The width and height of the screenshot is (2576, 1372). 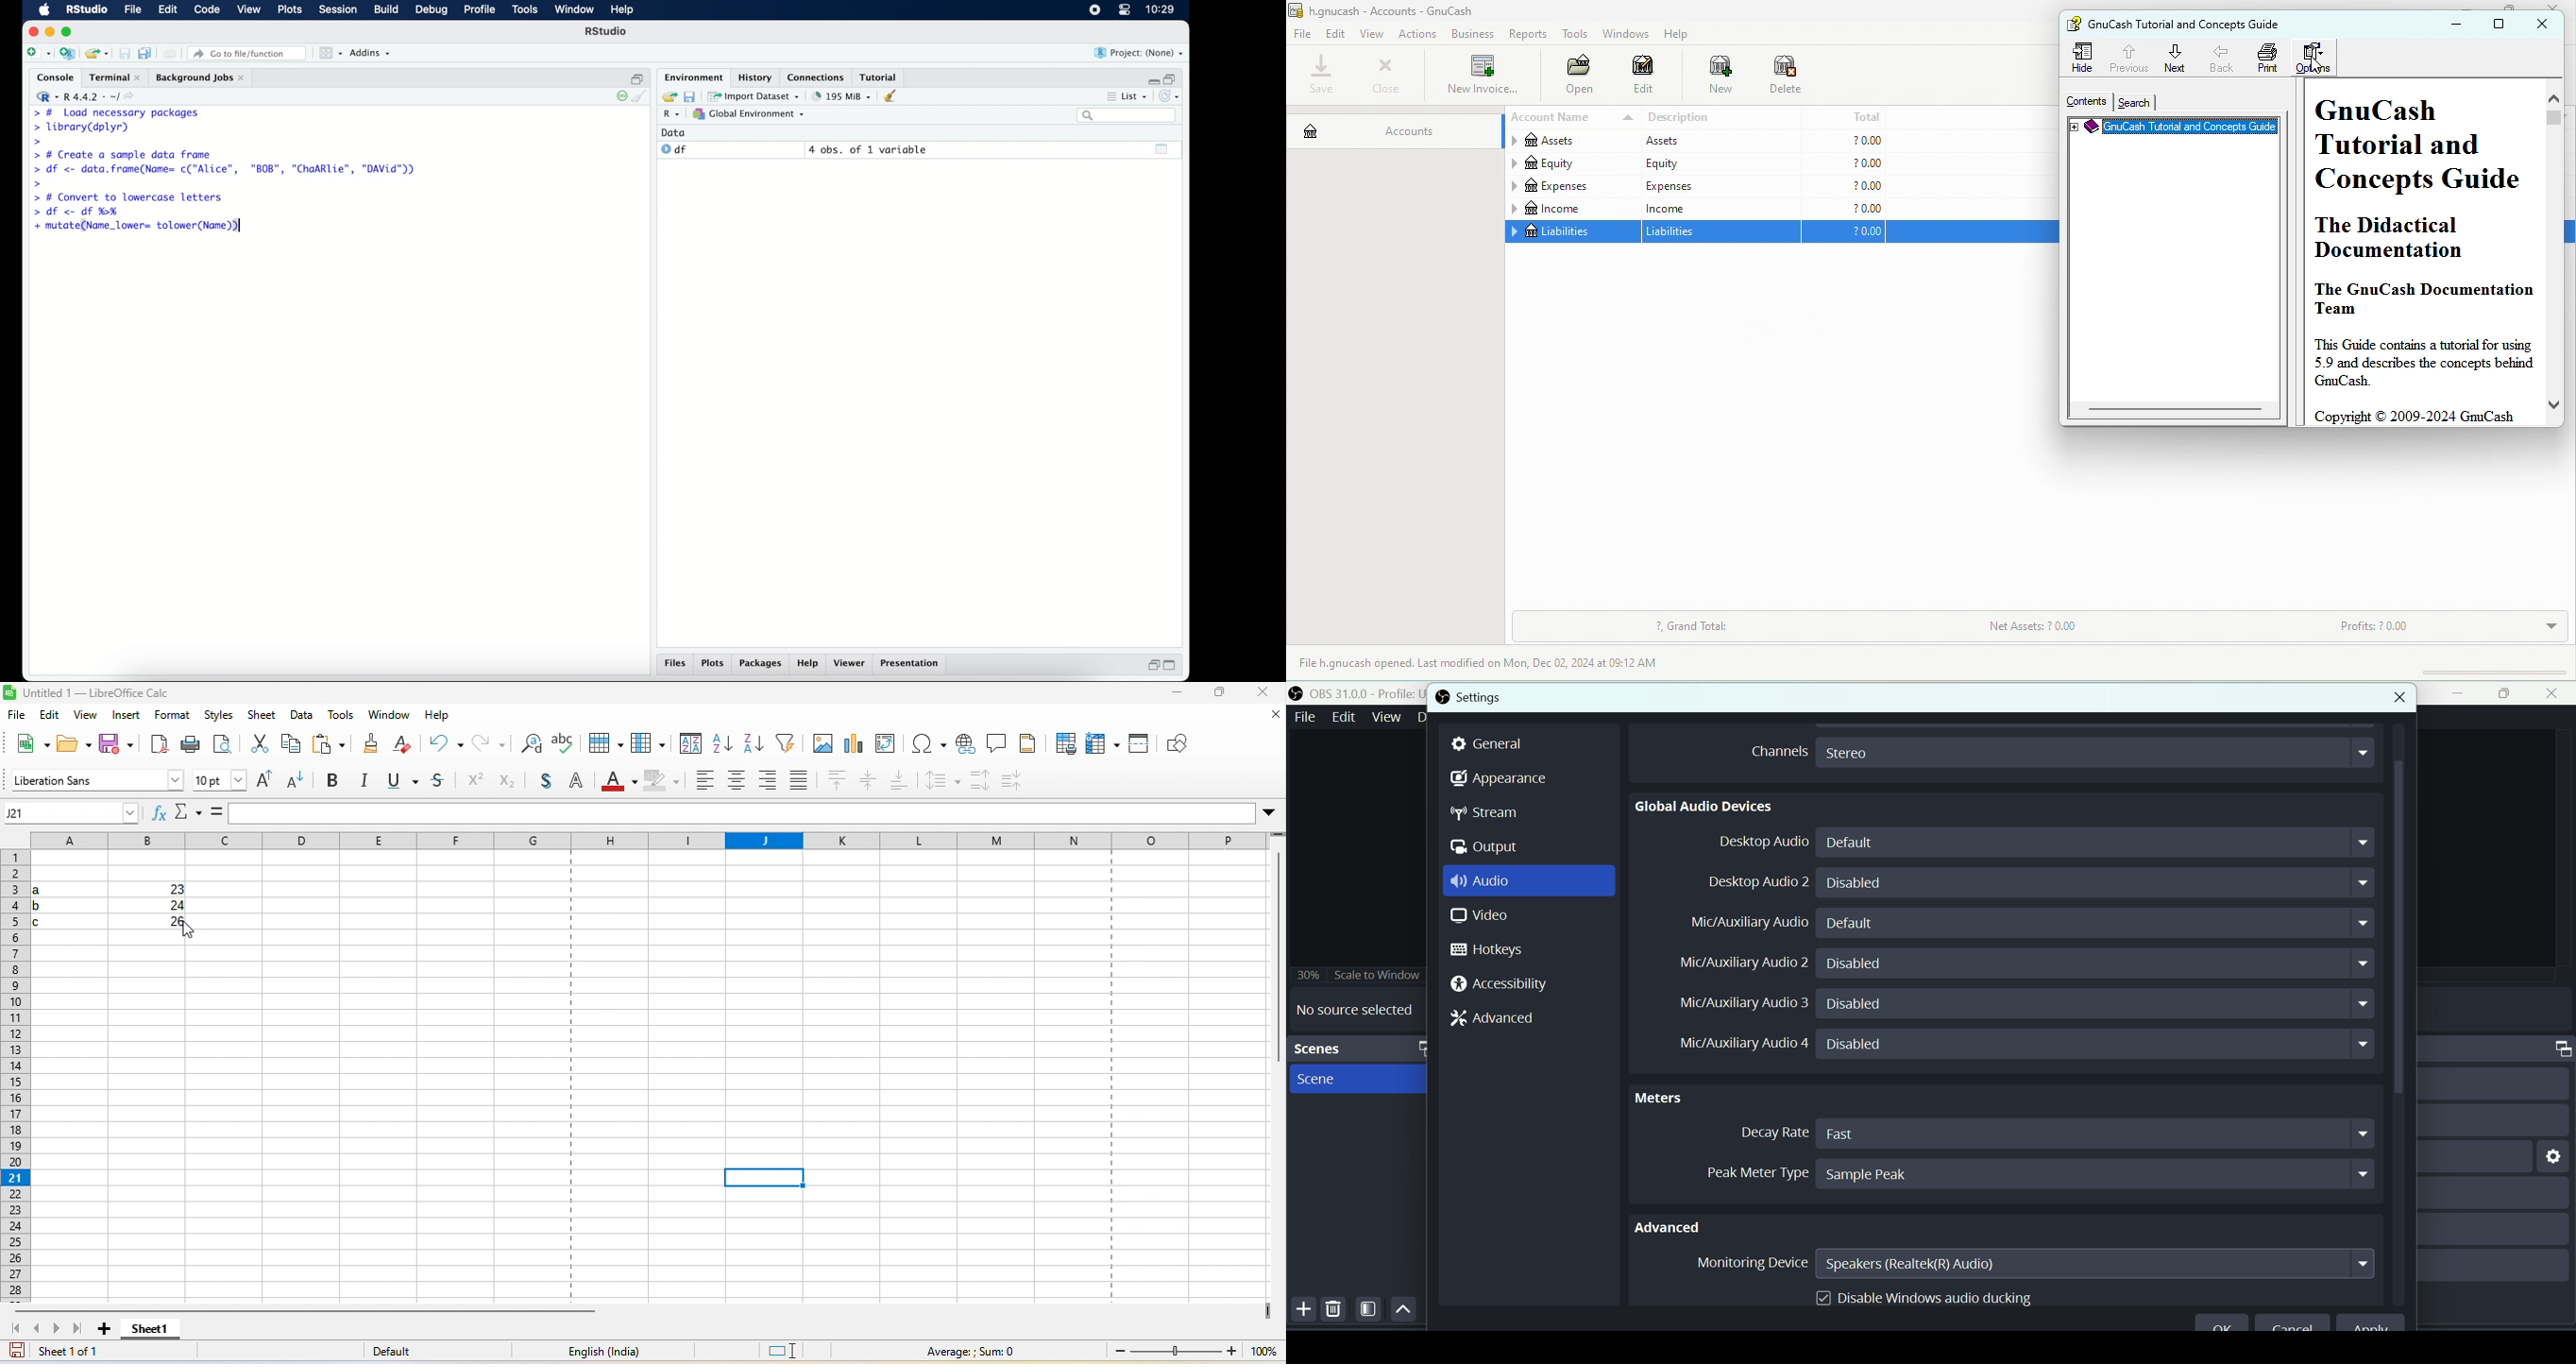 What do you see at coordinates (2092, 629) in the screenshot?
I see `net assets ?0.00` at bounding box center [2092, 629].